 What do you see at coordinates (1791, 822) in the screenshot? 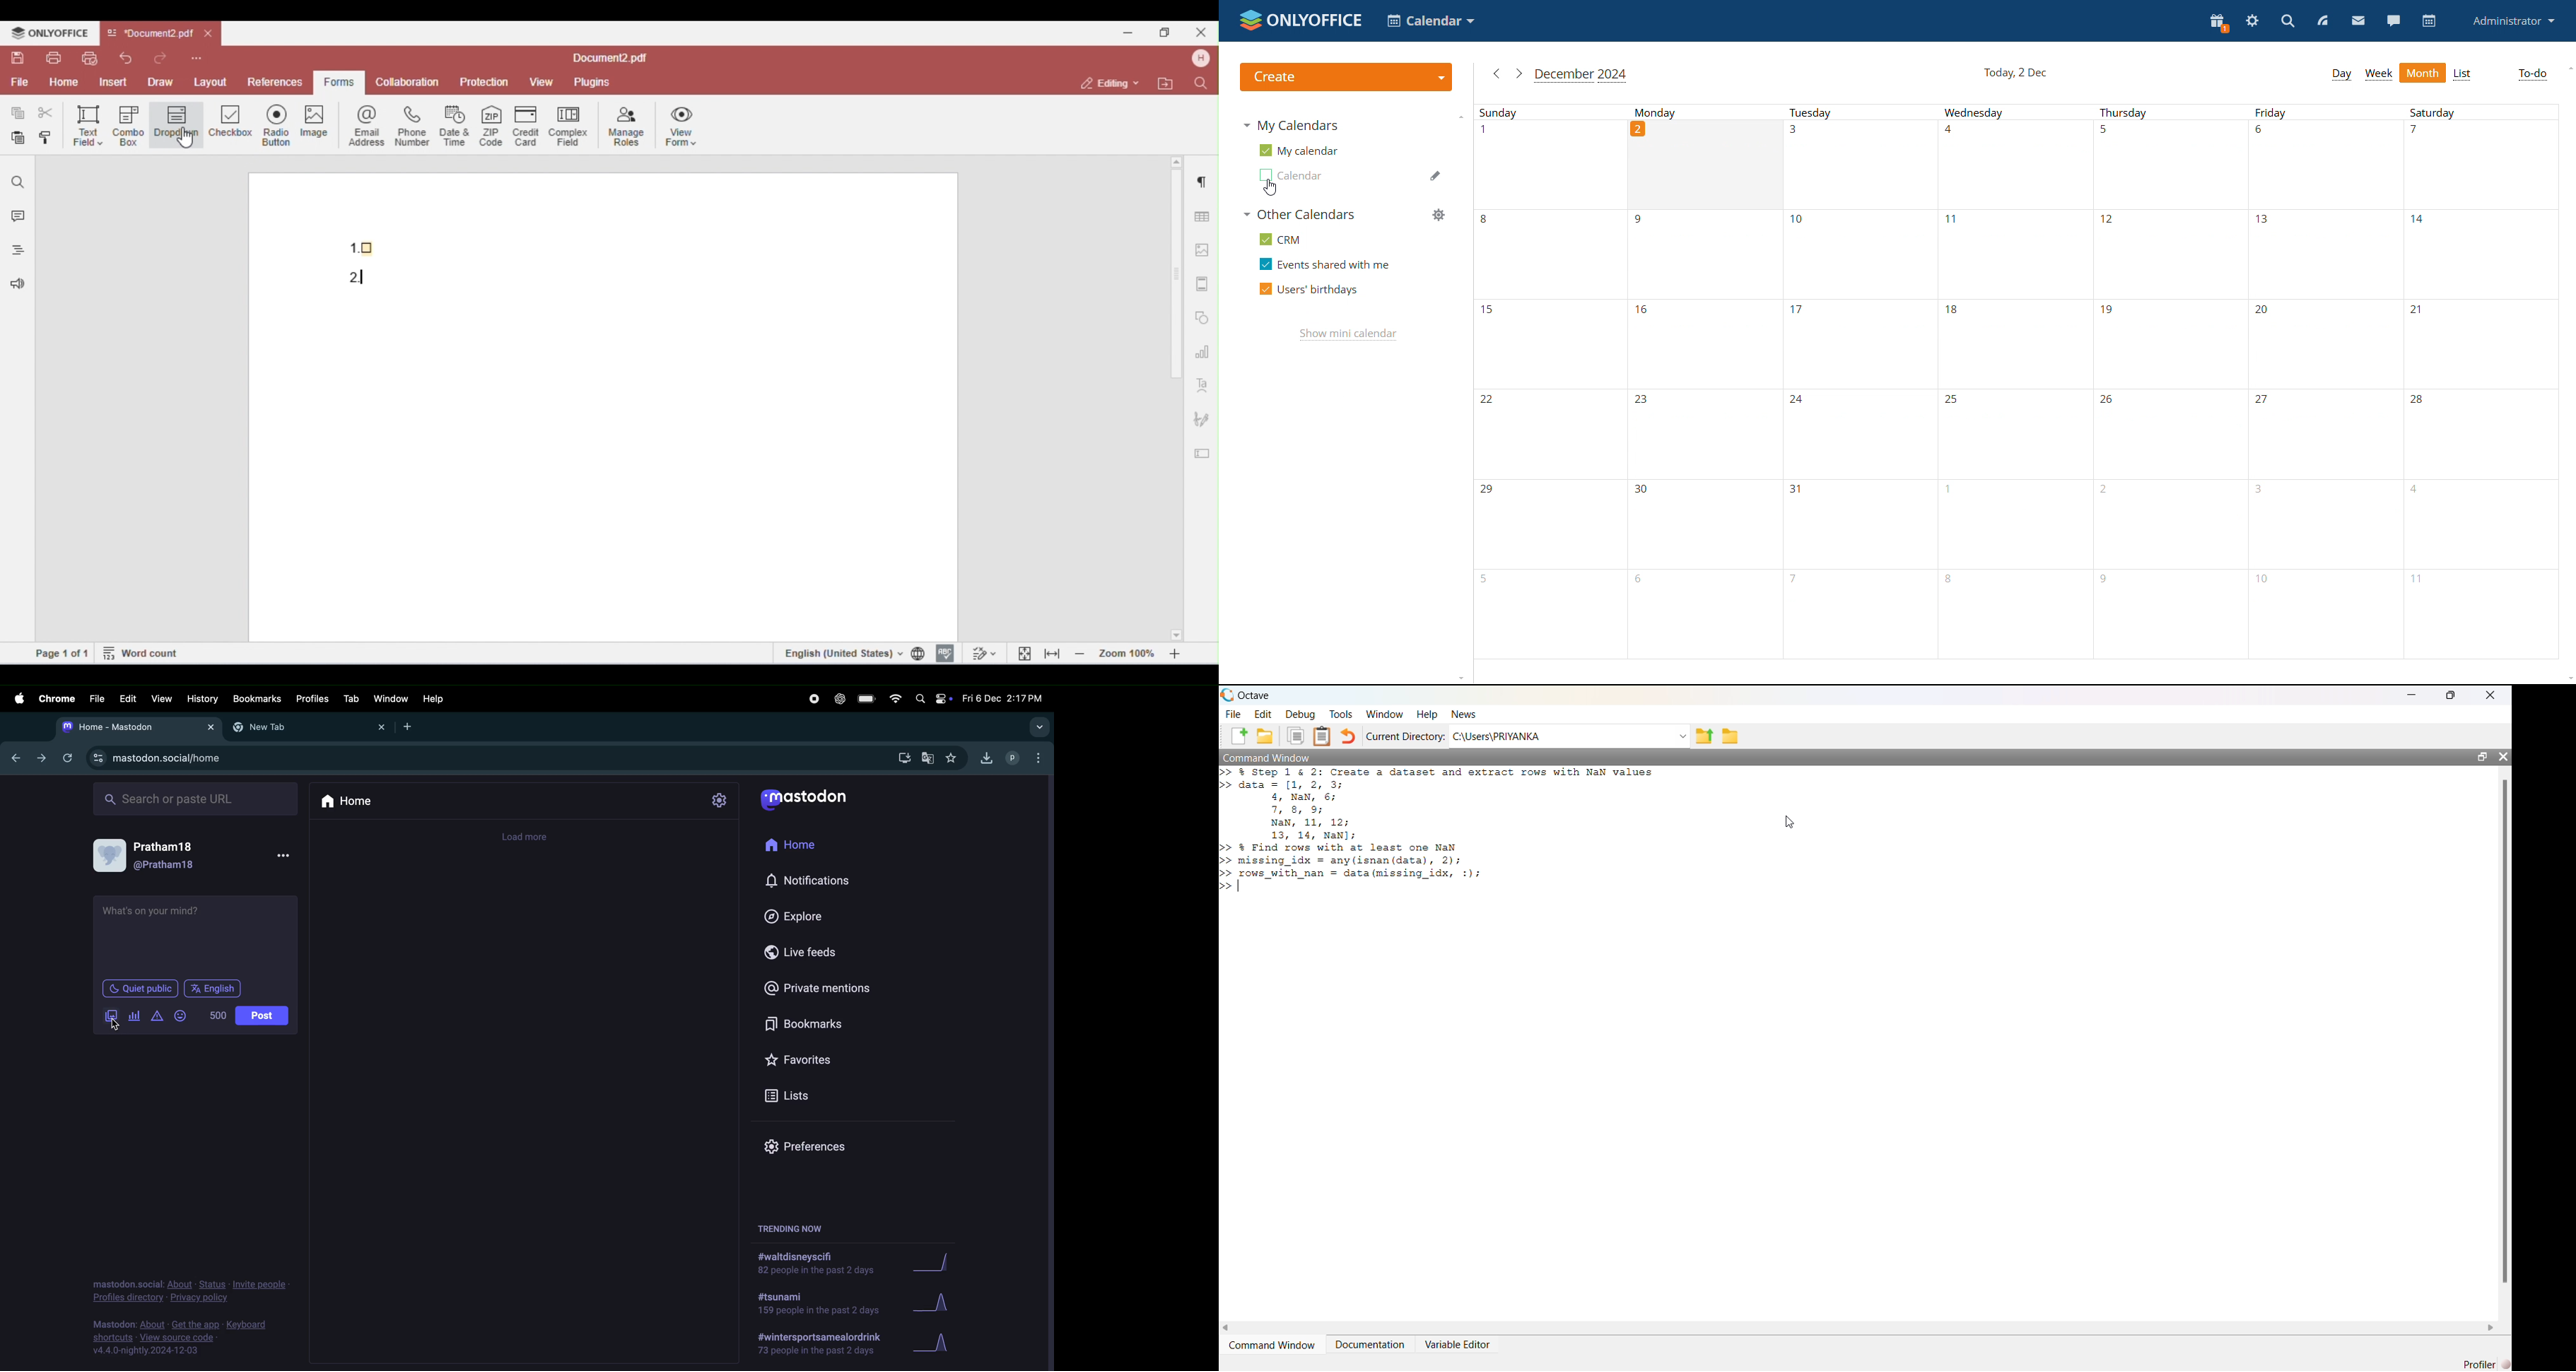
I see `cursor` at bounding box center [1791, 822].